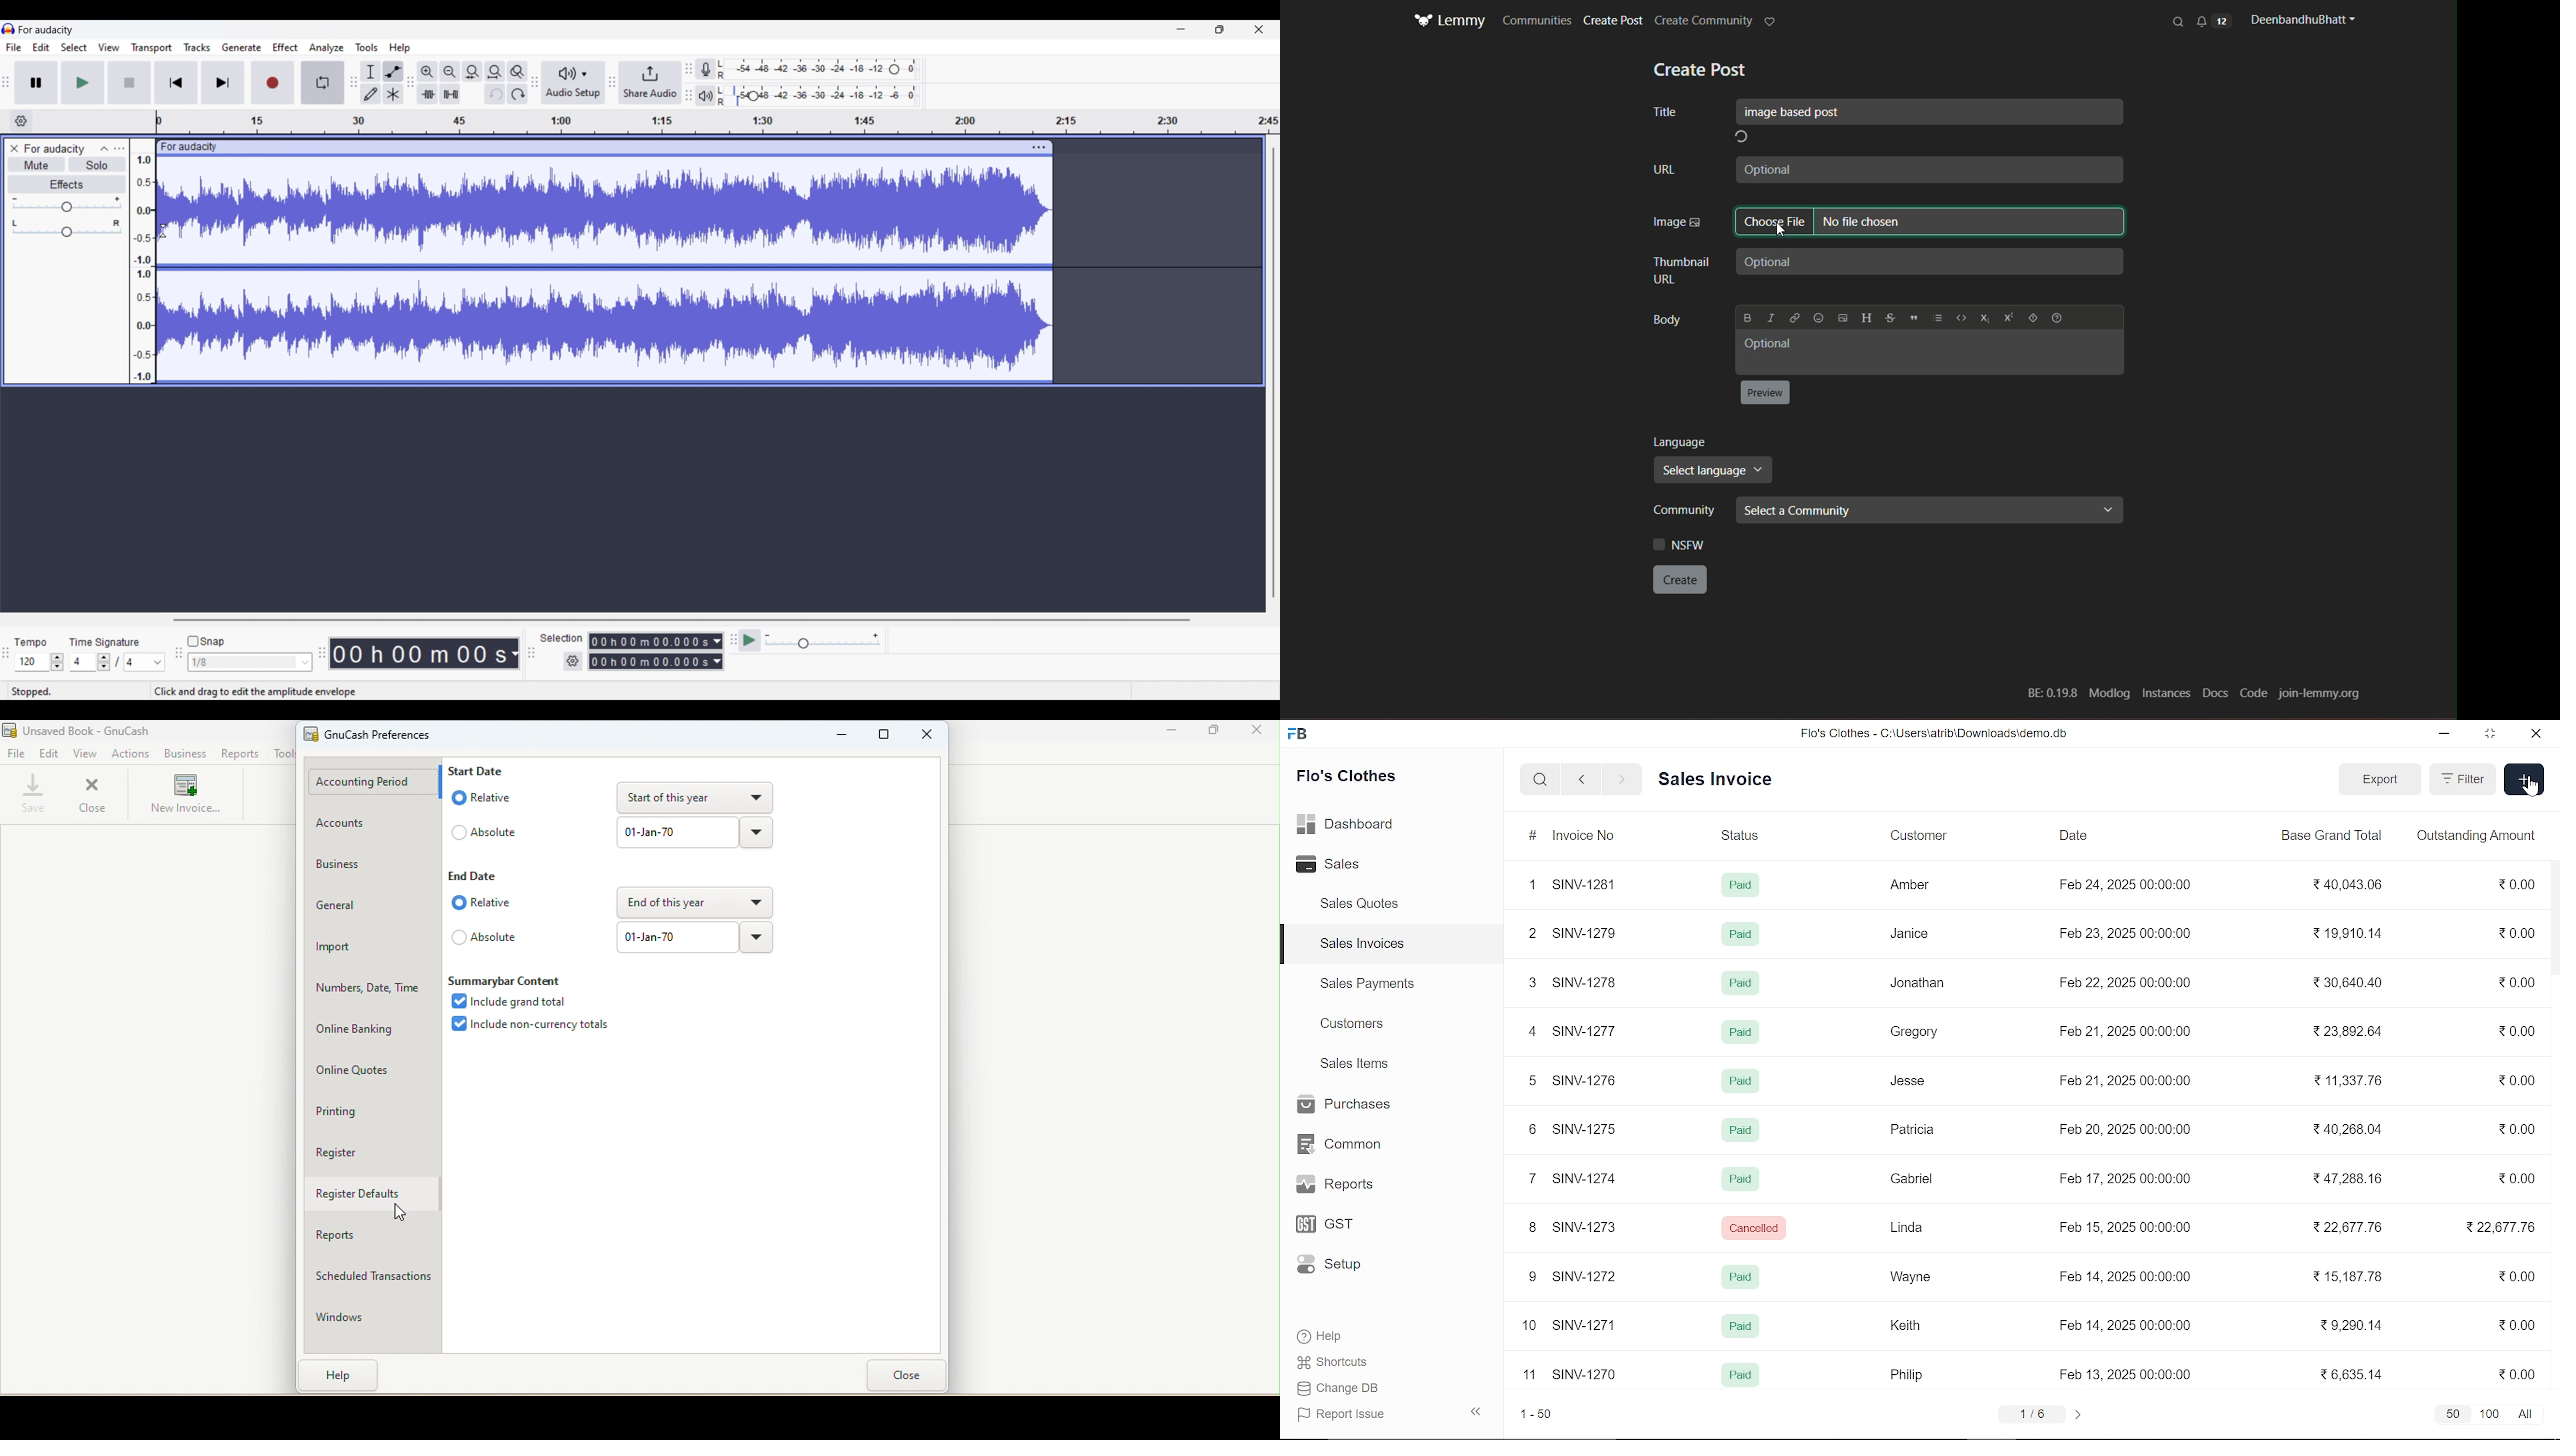 This screenshot has height=1456, width=2576. What do you see at coordinates (1362, 906) in the screenshot?
I see `Sales Quotes` at bounding box center [1362, 906].